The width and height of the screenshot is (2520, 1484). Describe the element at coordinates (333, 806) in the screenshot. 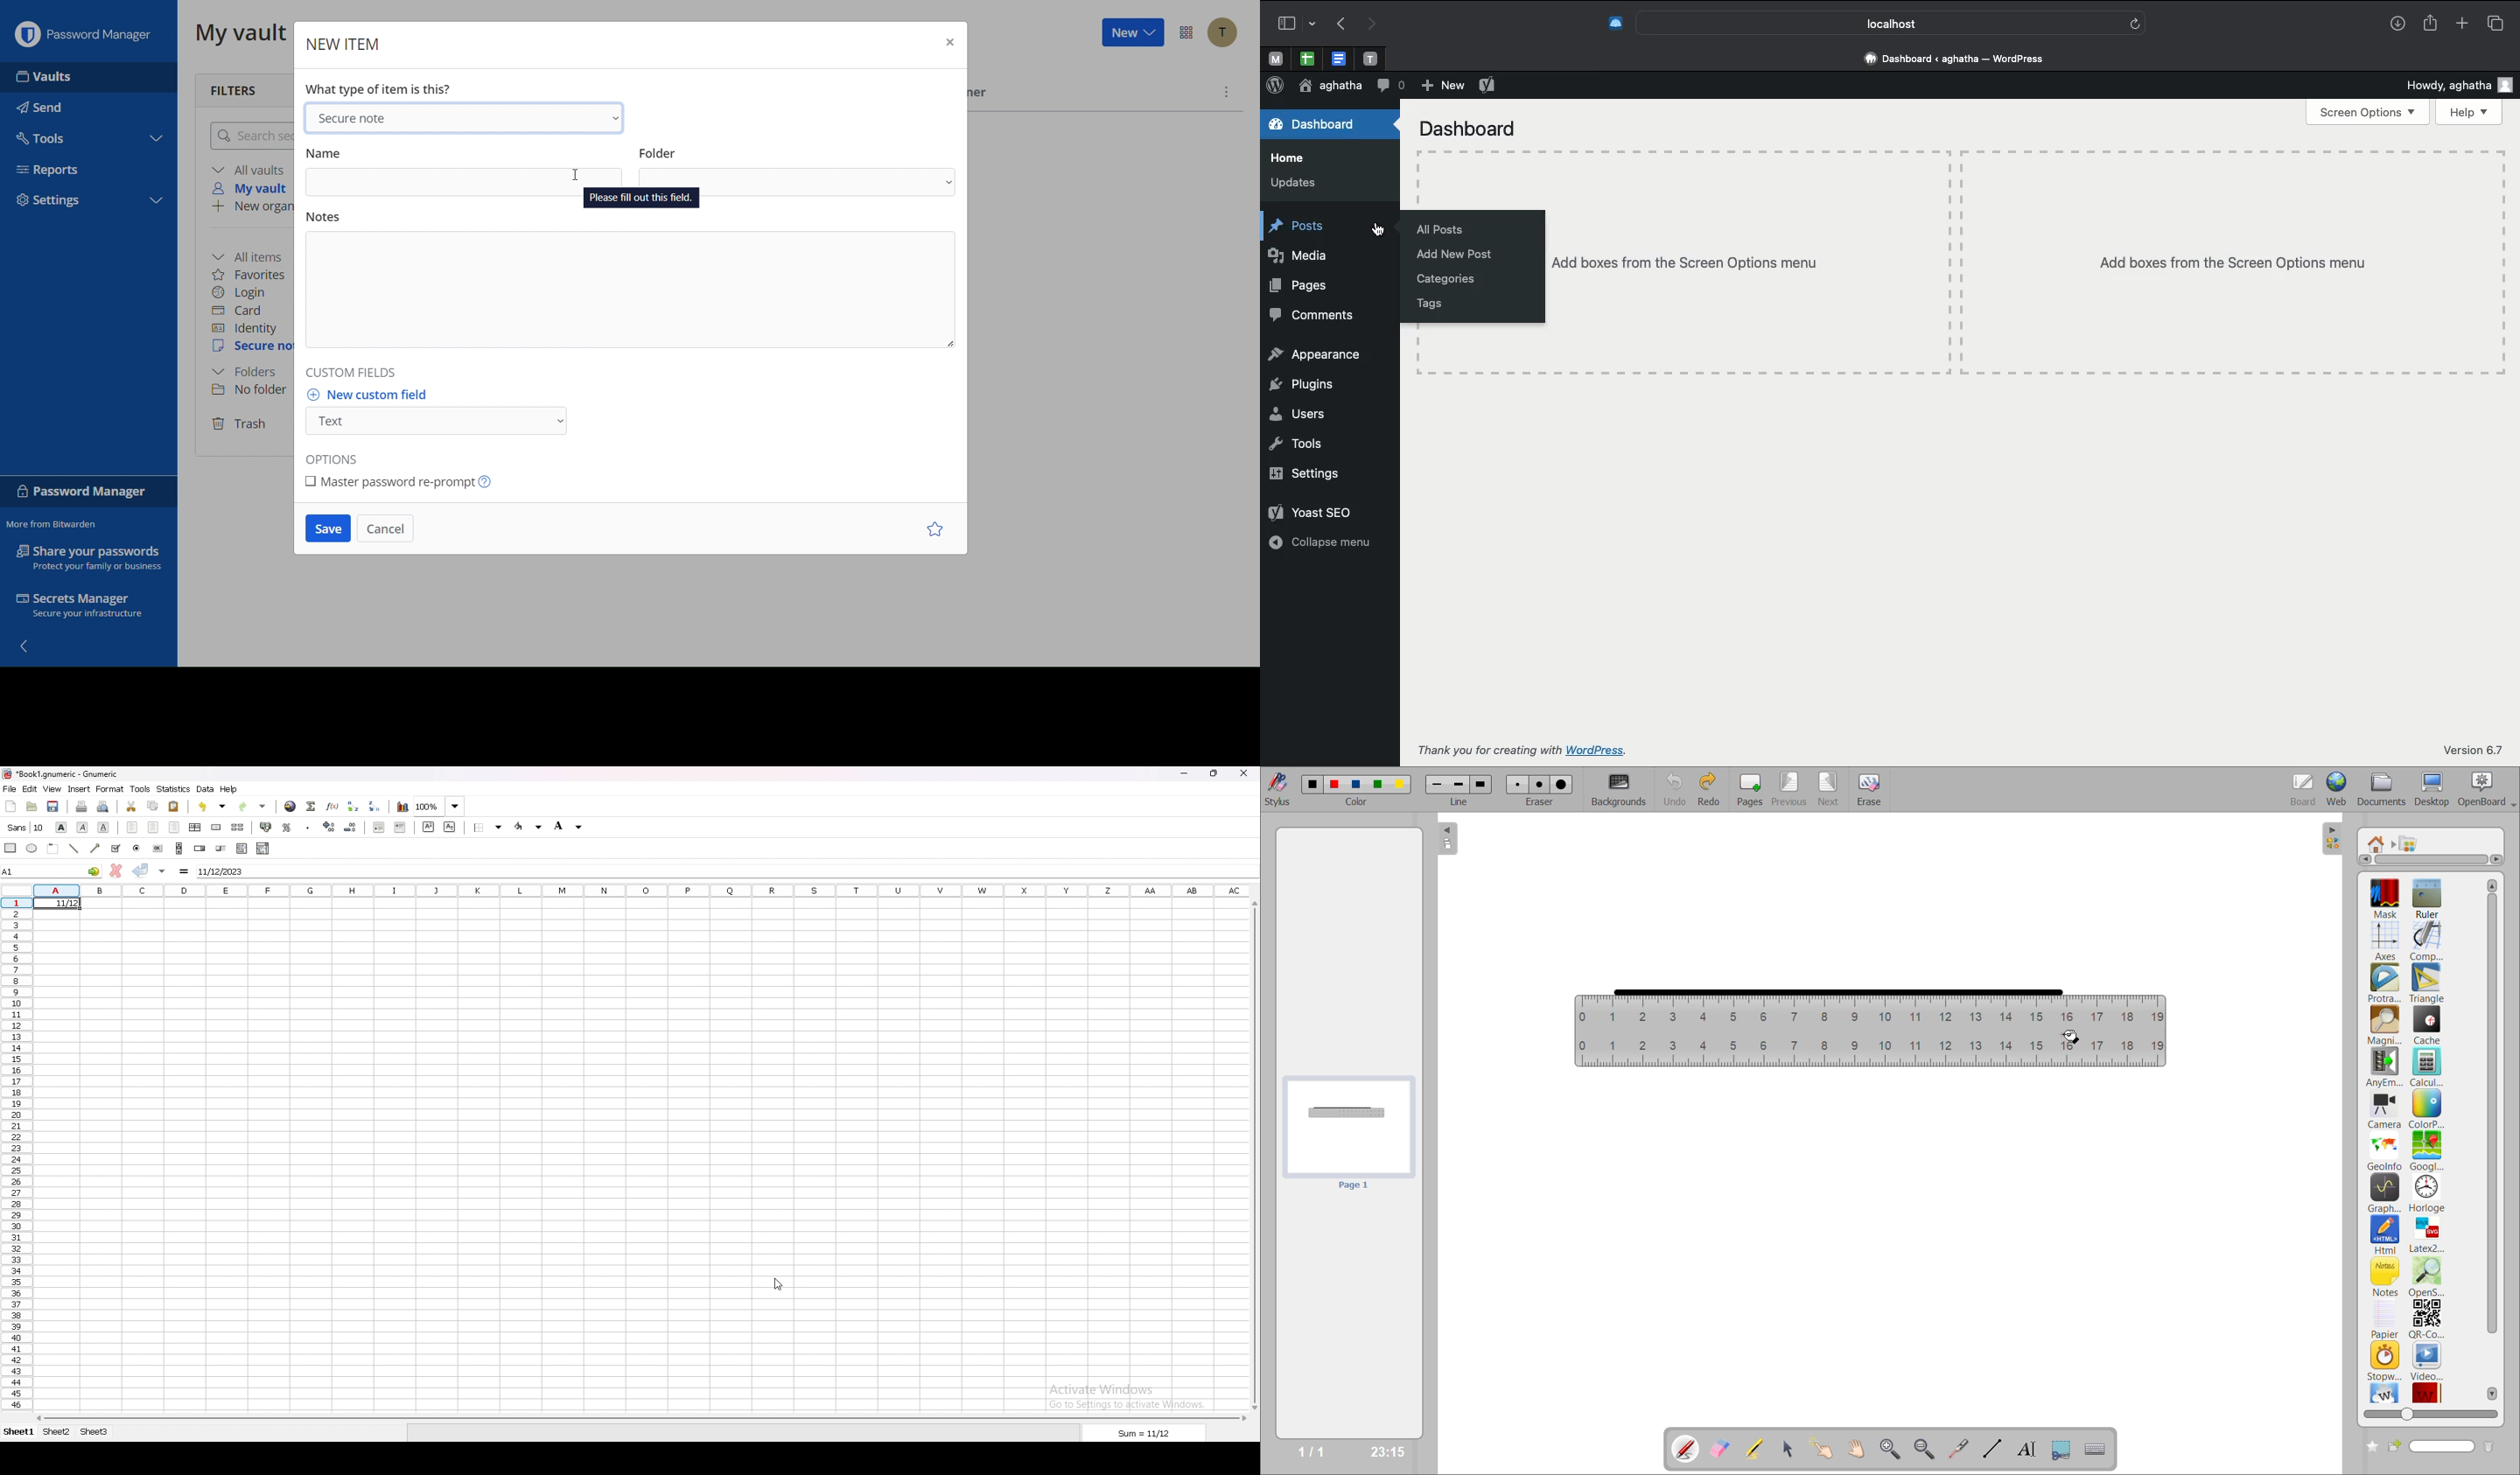

I see `function` at that location.